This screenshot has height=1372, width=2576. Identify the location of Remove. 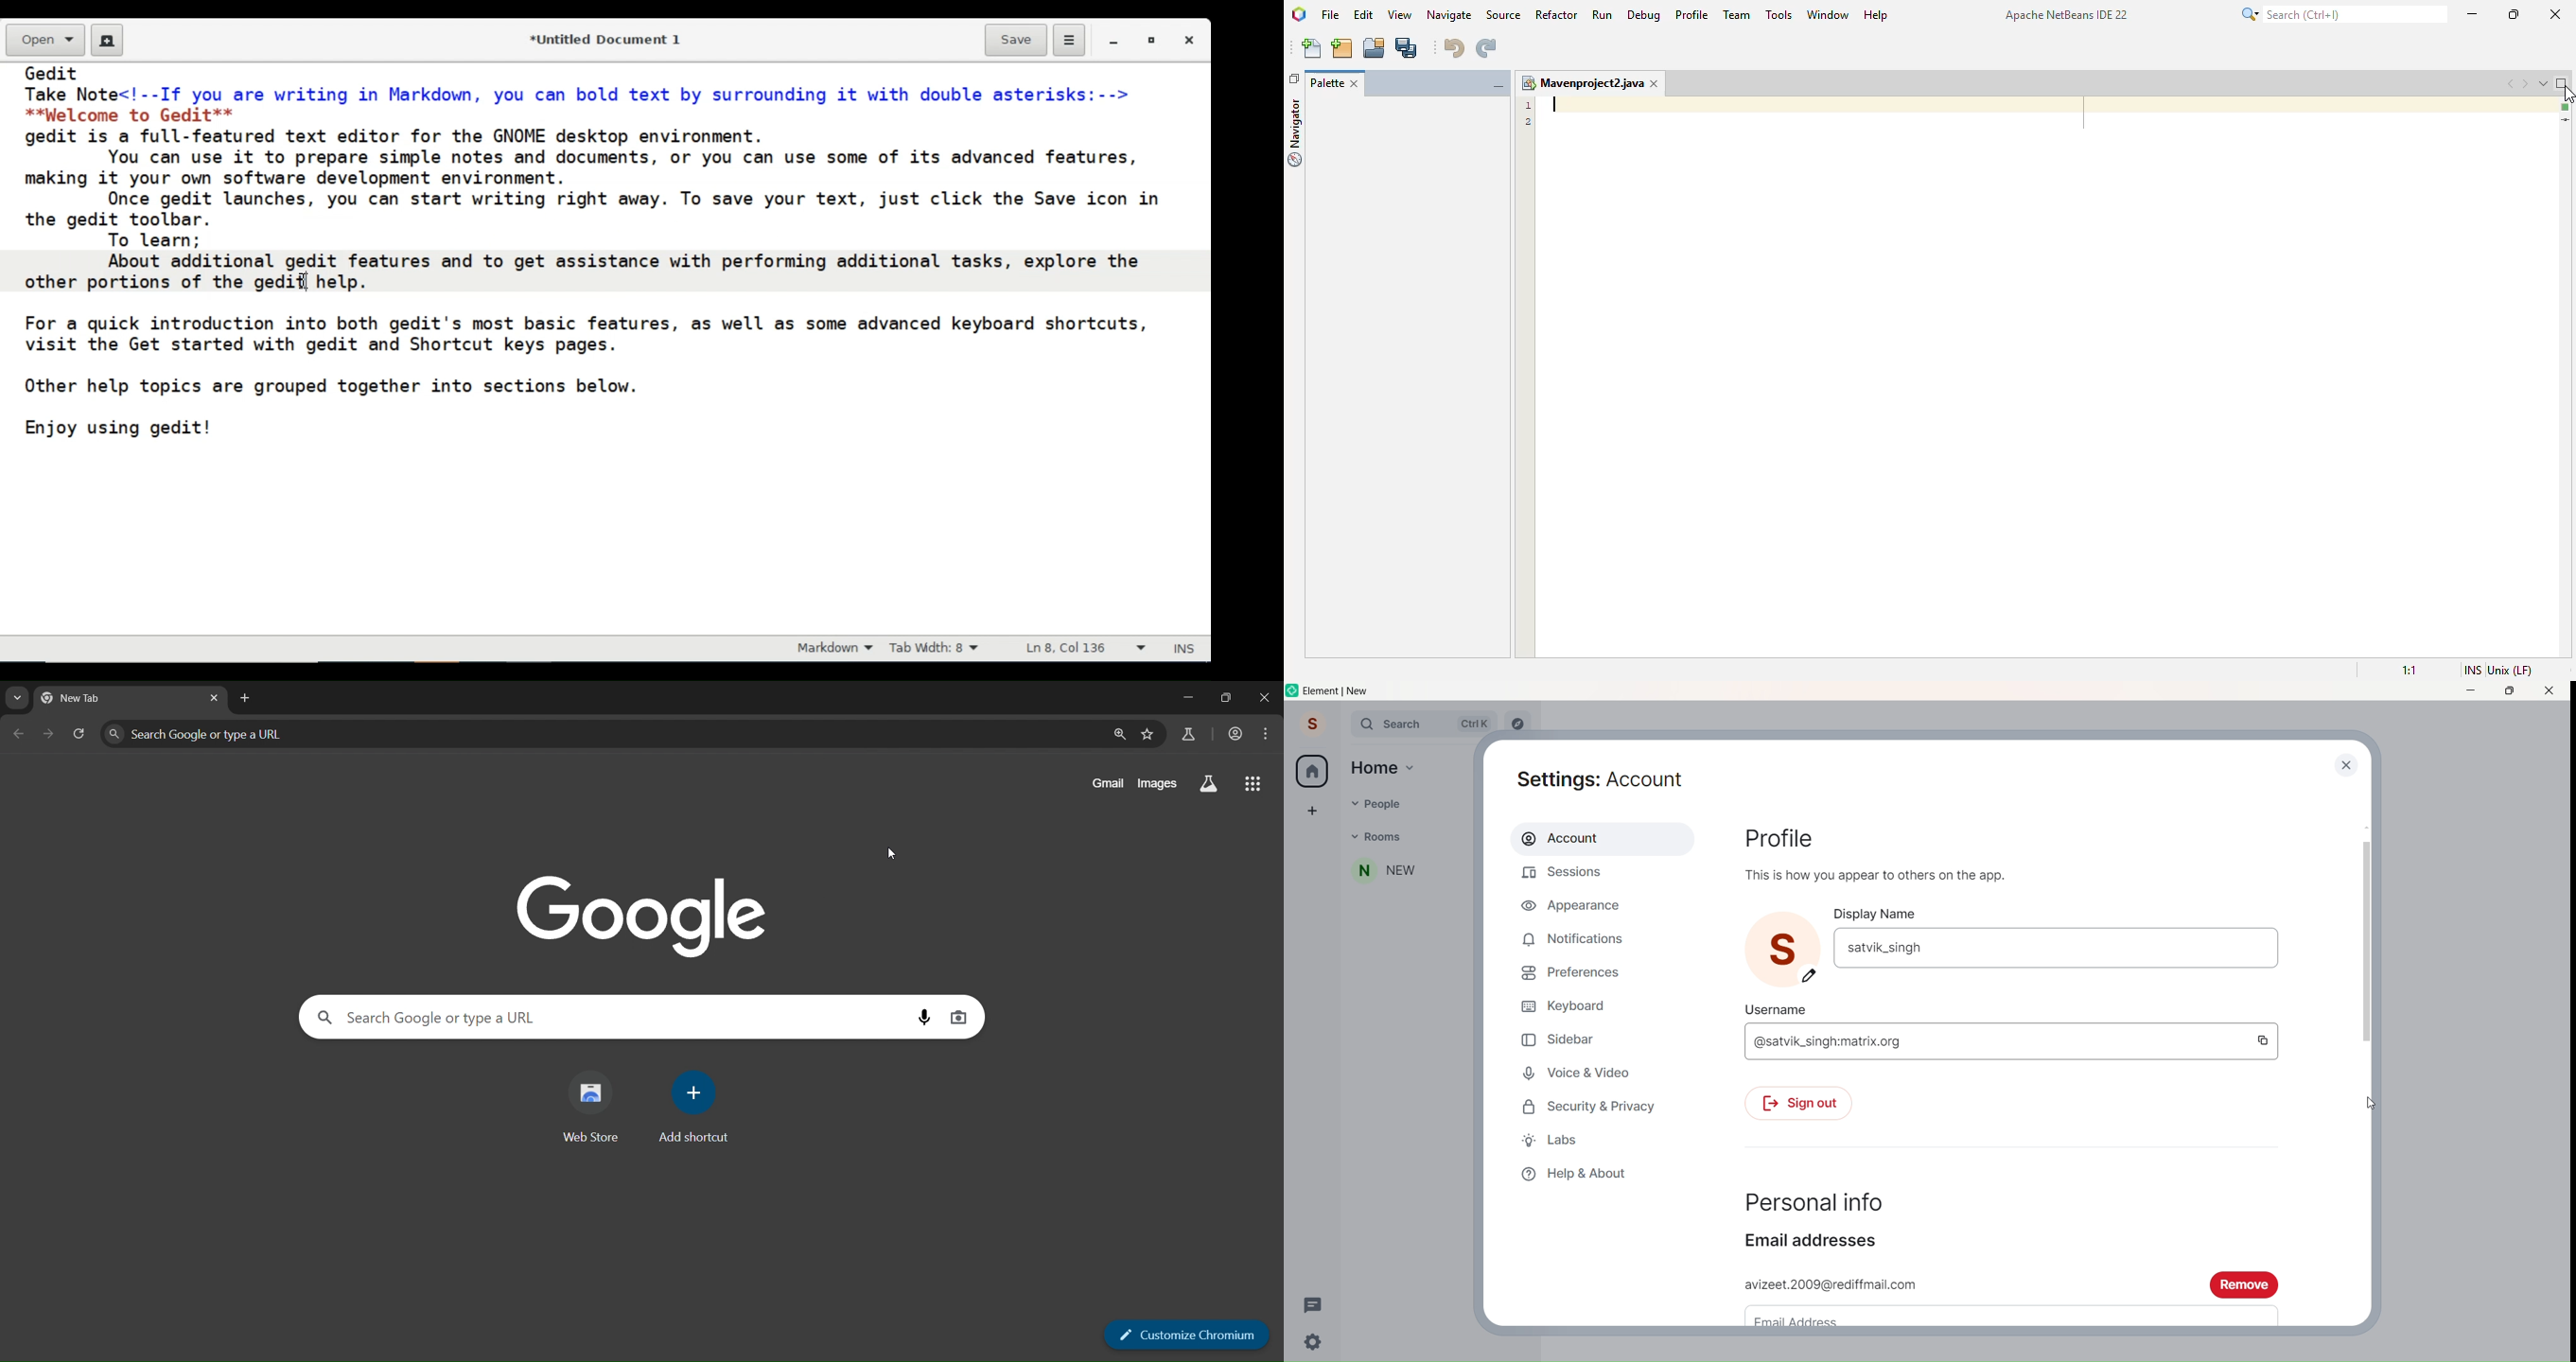
(2246, 1286).